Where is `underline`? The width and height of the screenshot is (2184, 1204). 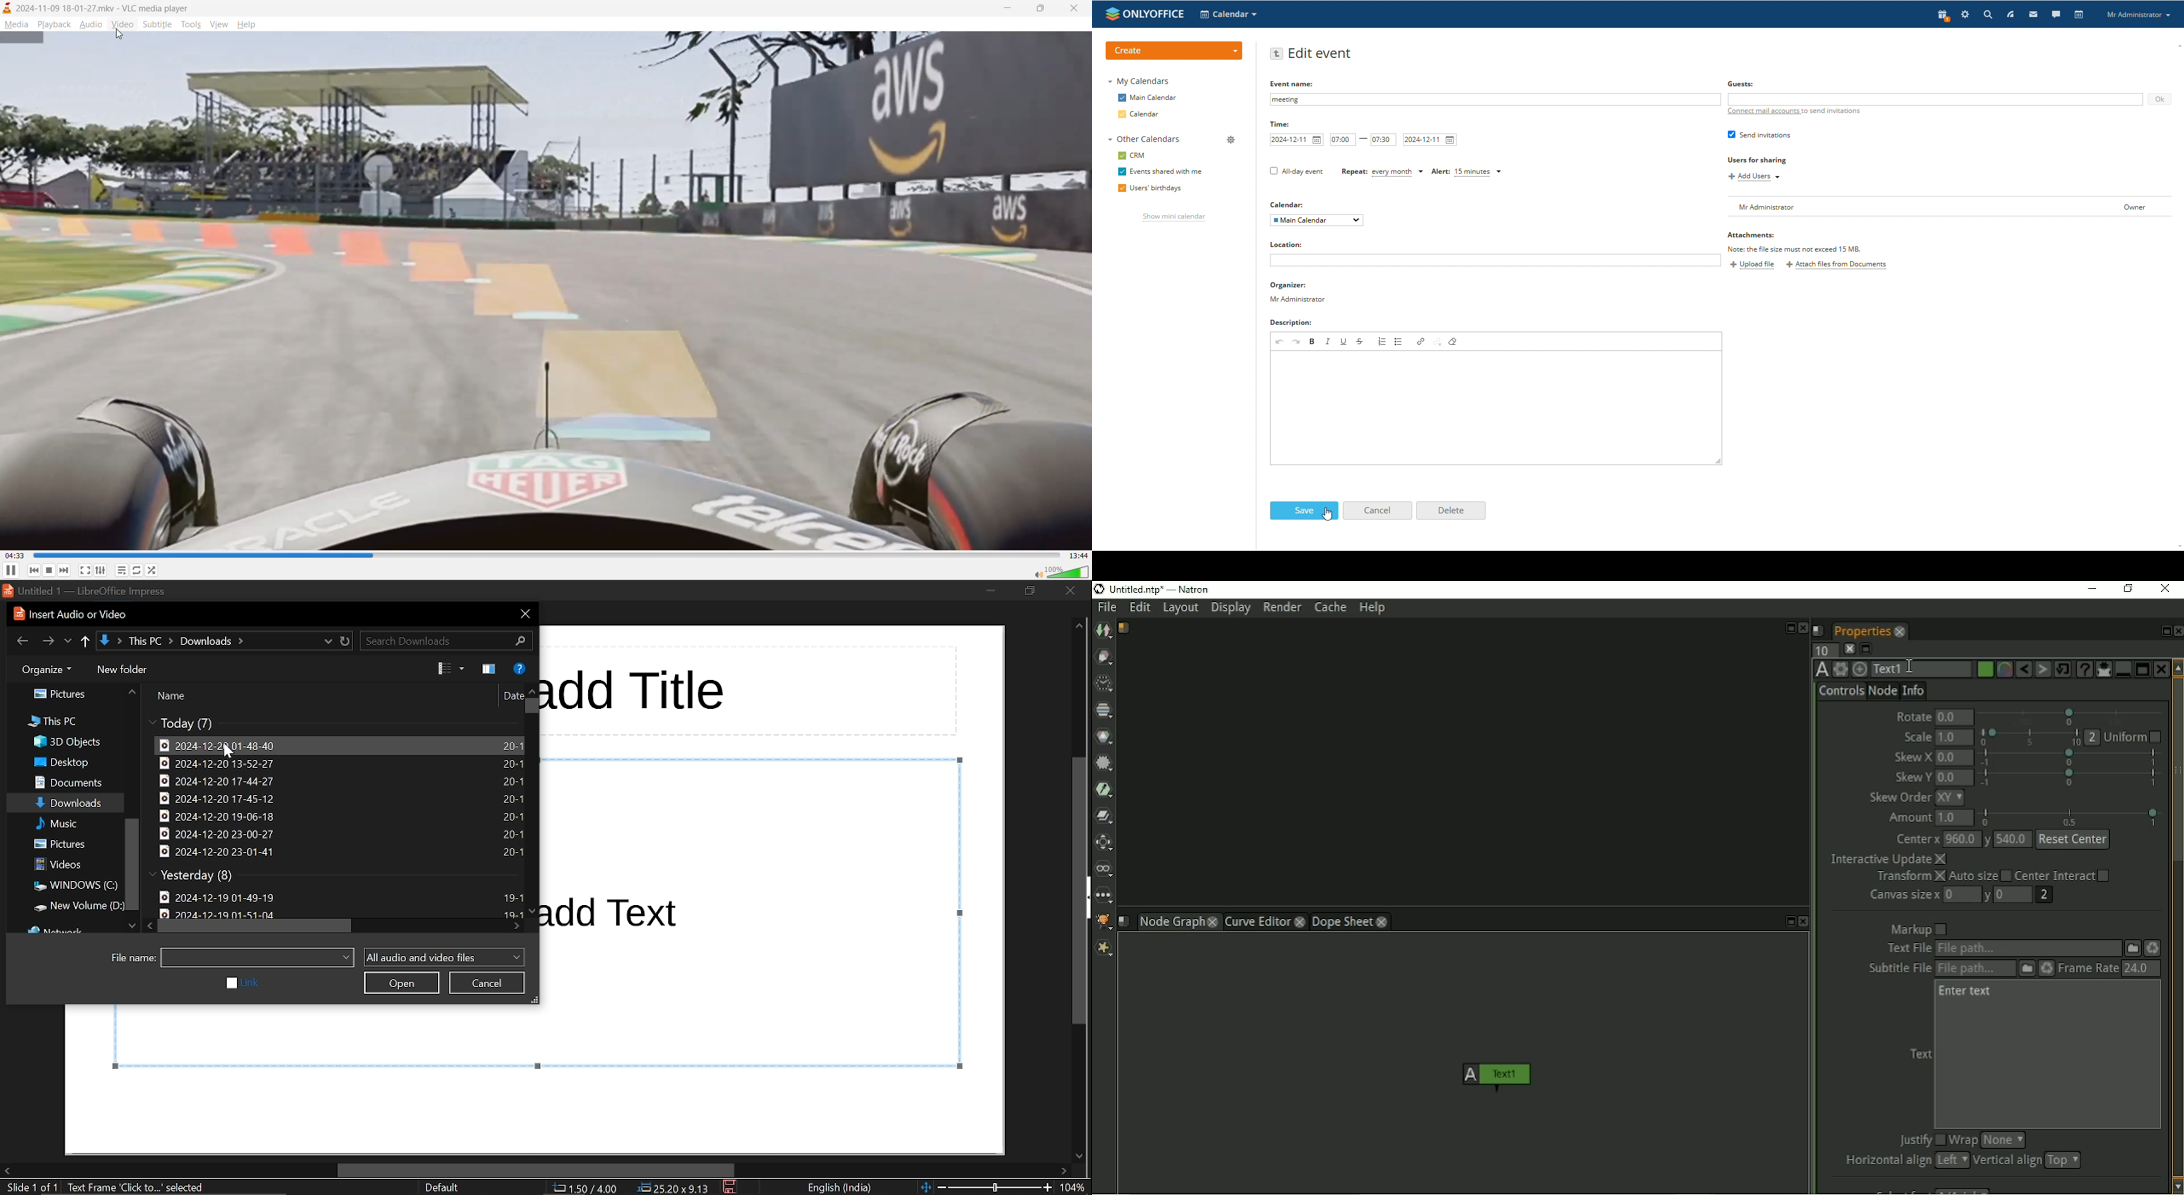 underline is located at coordinates (1344, 342).